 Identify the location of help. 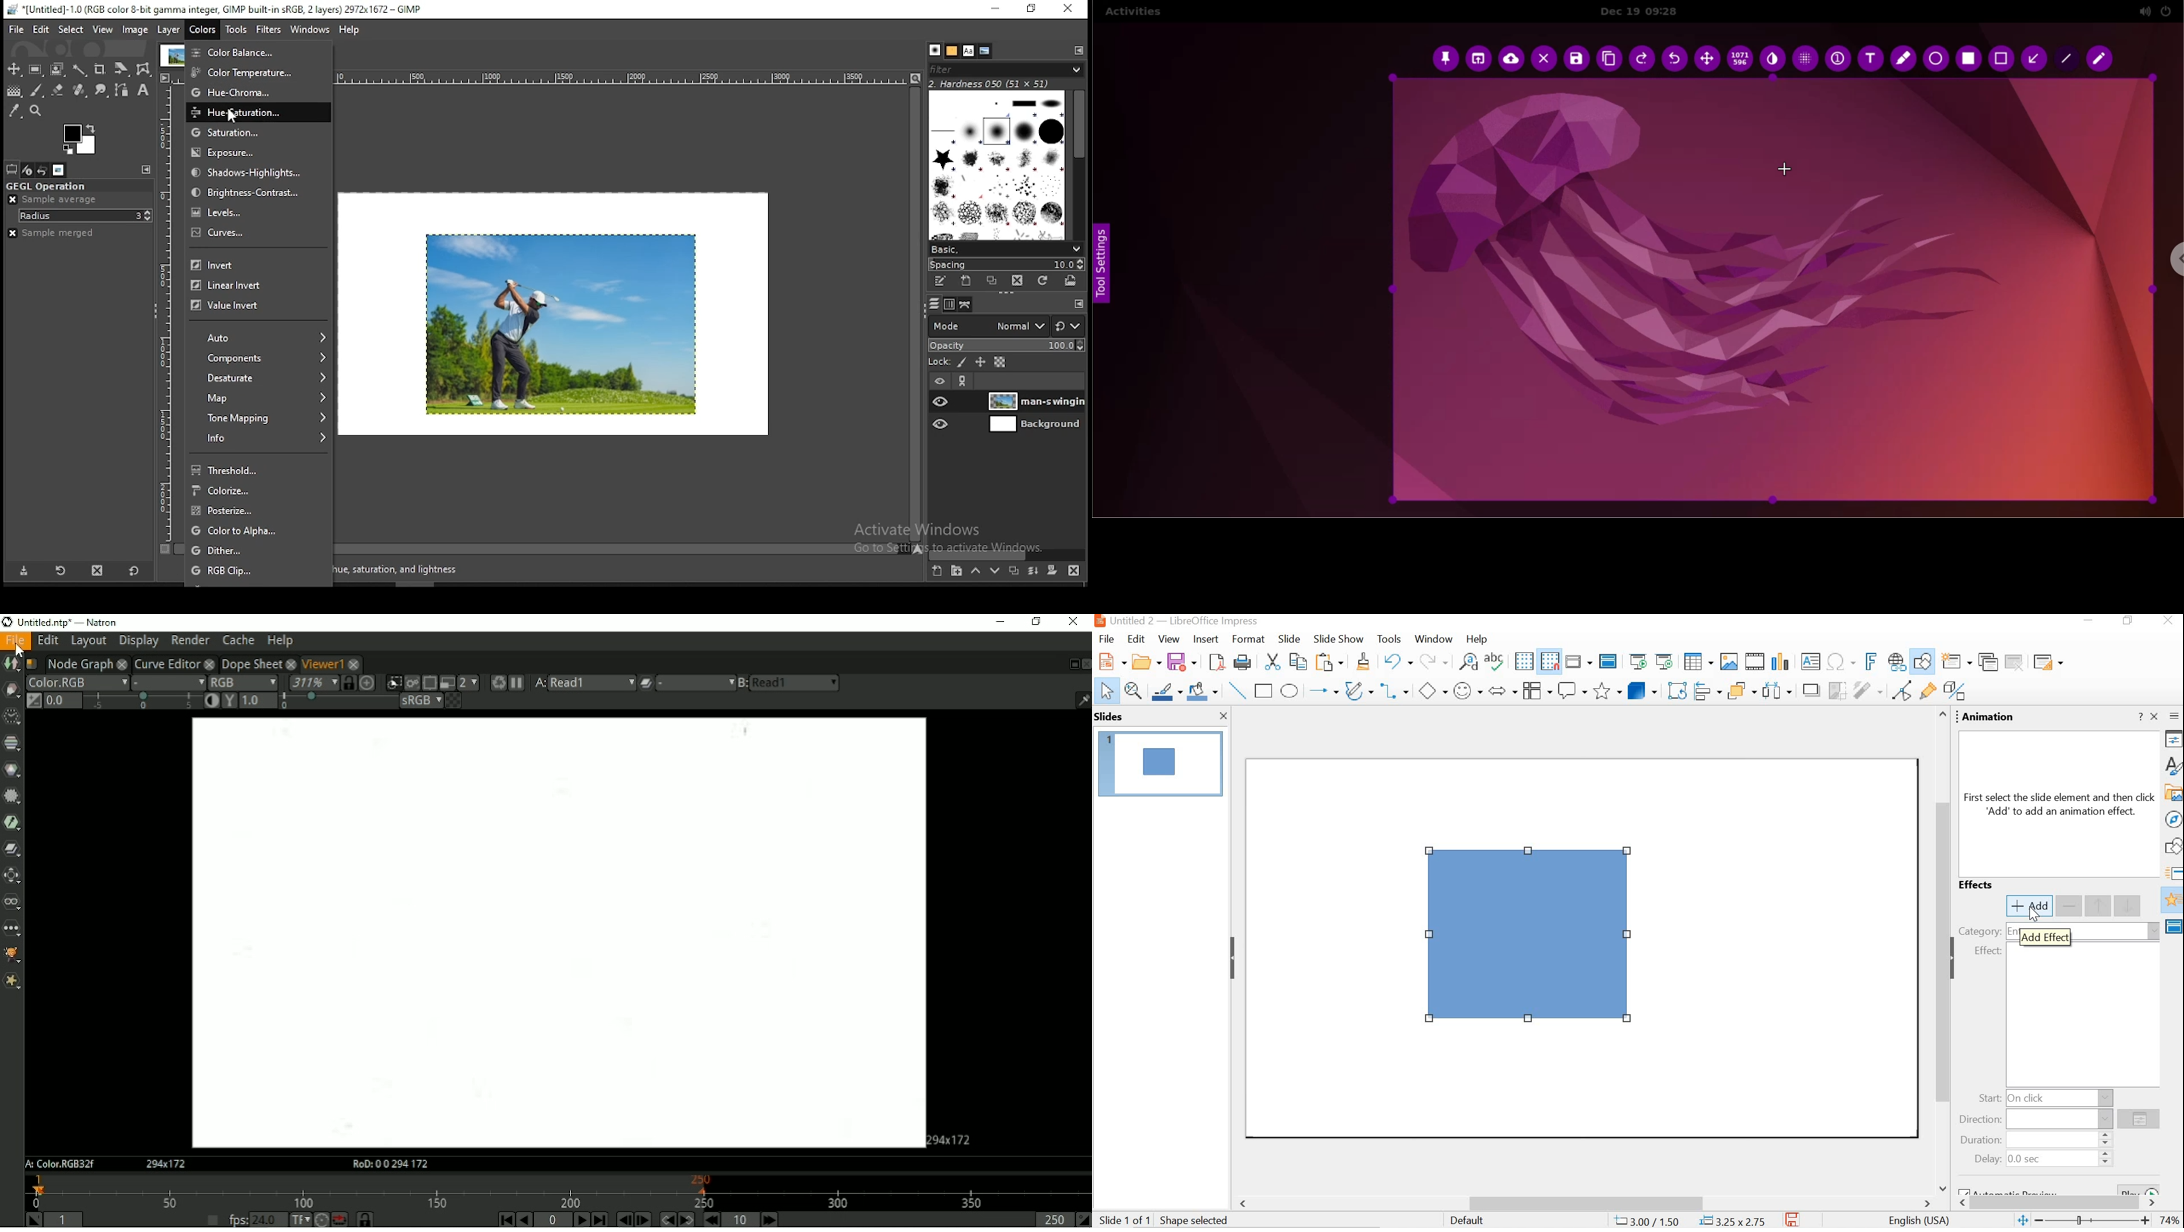
(1475, 640).